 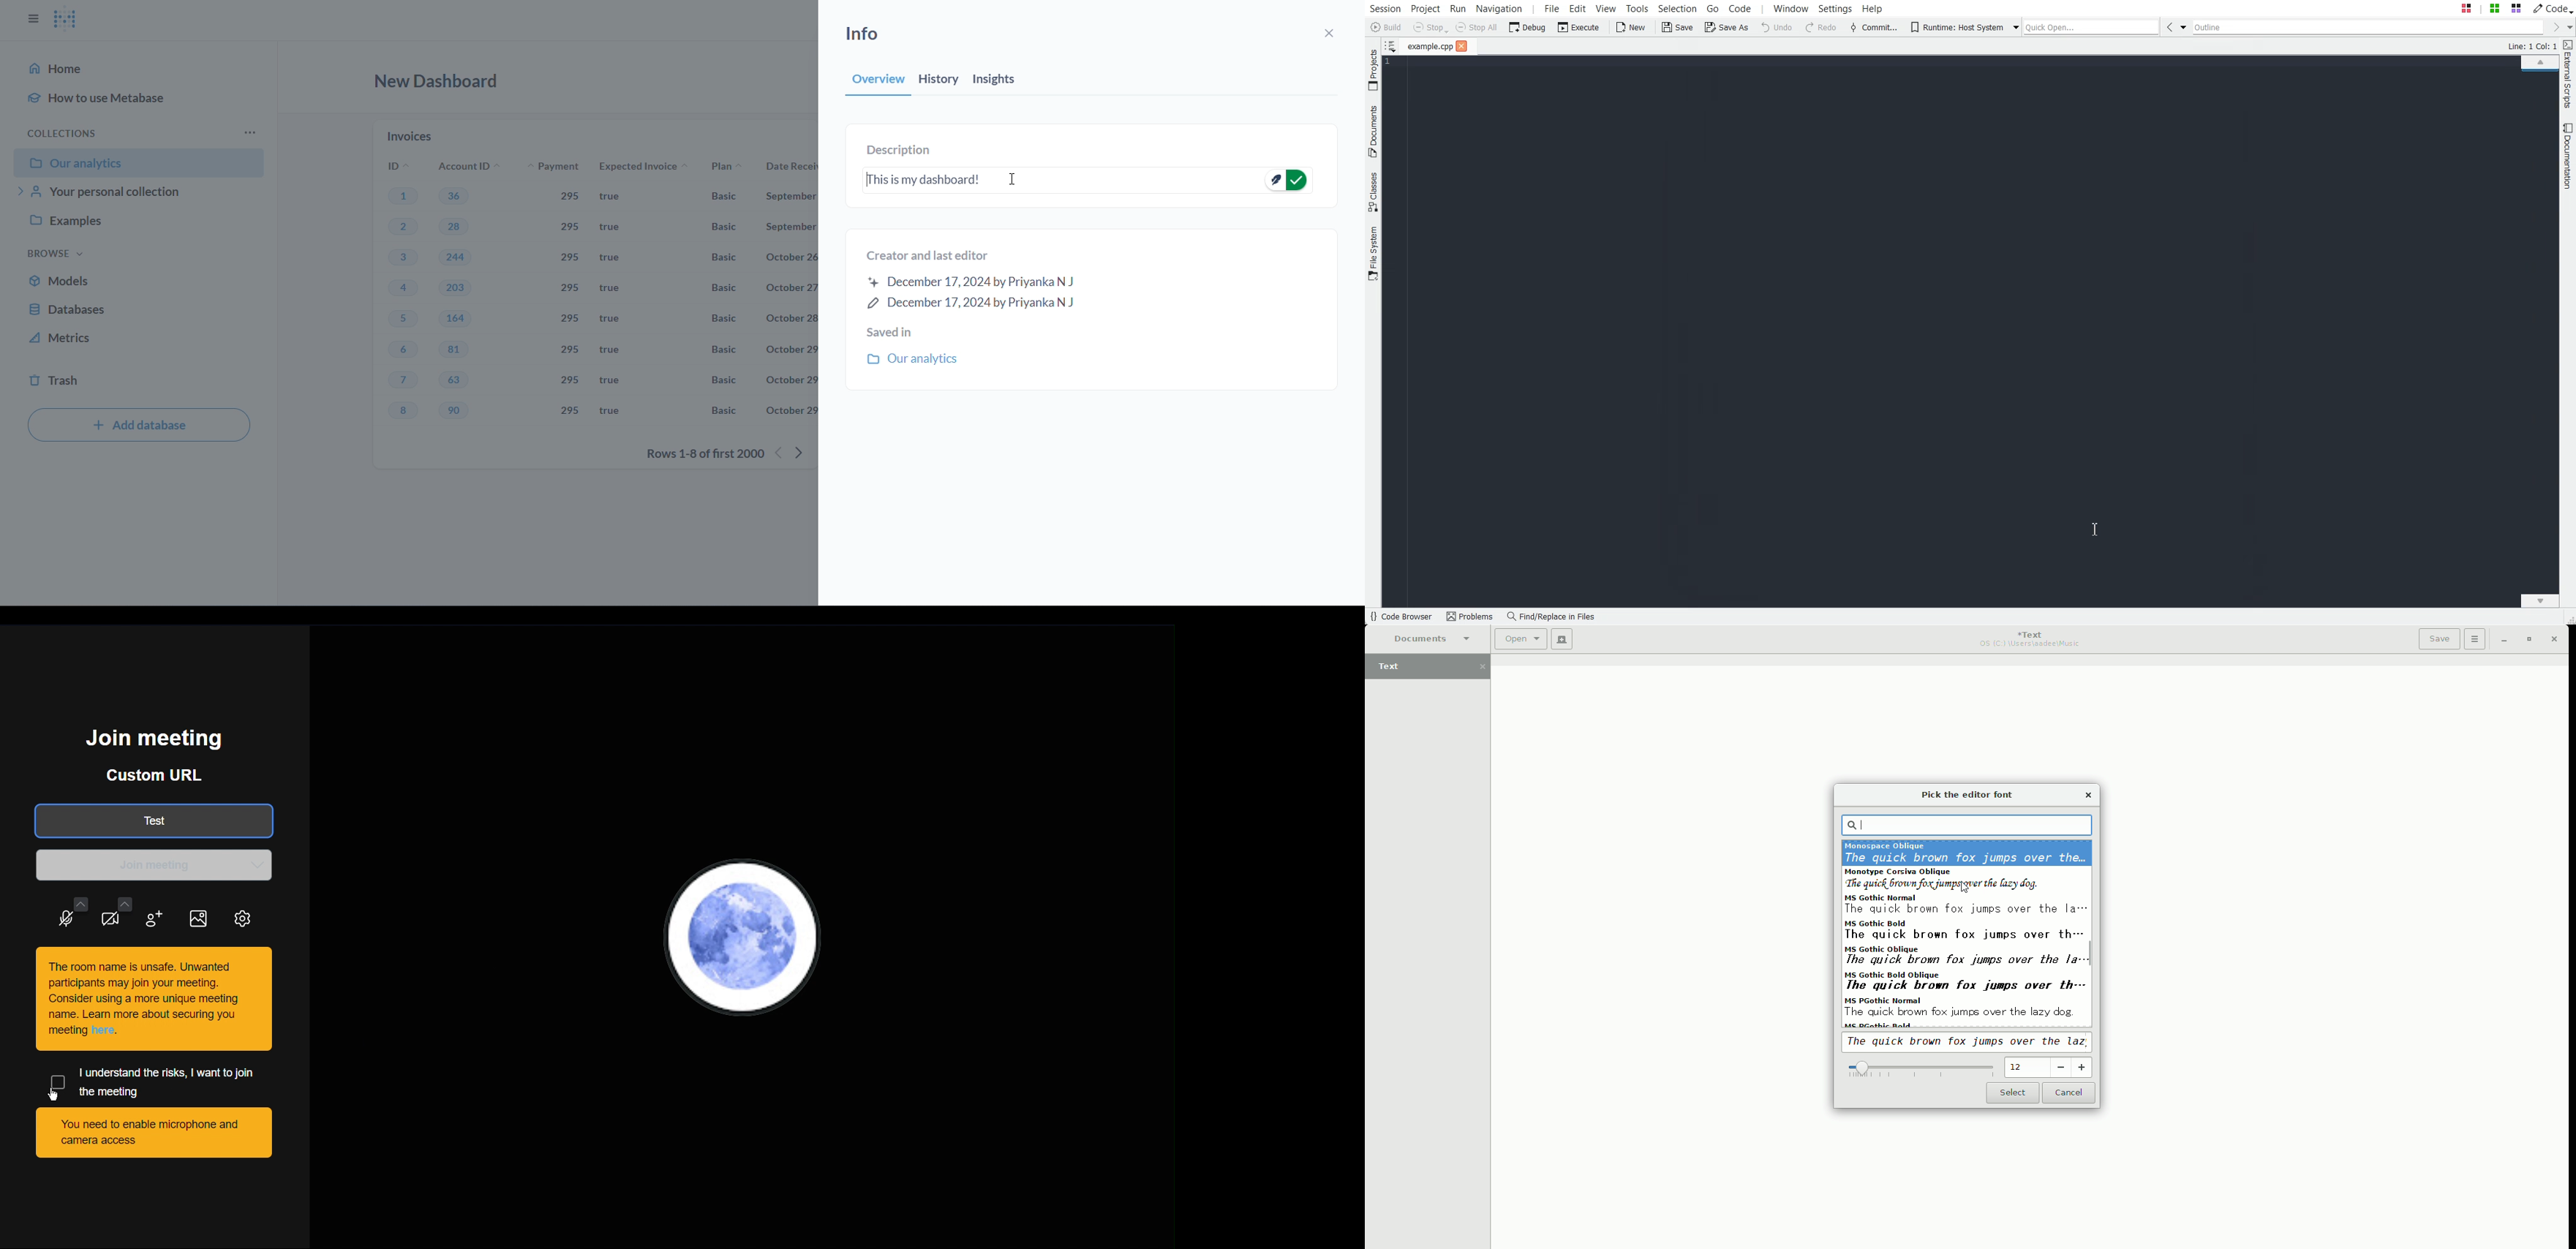 What do you see at coordinates (402, 195) in the screenshot?
I see `1` at bounding box center [402, 195].